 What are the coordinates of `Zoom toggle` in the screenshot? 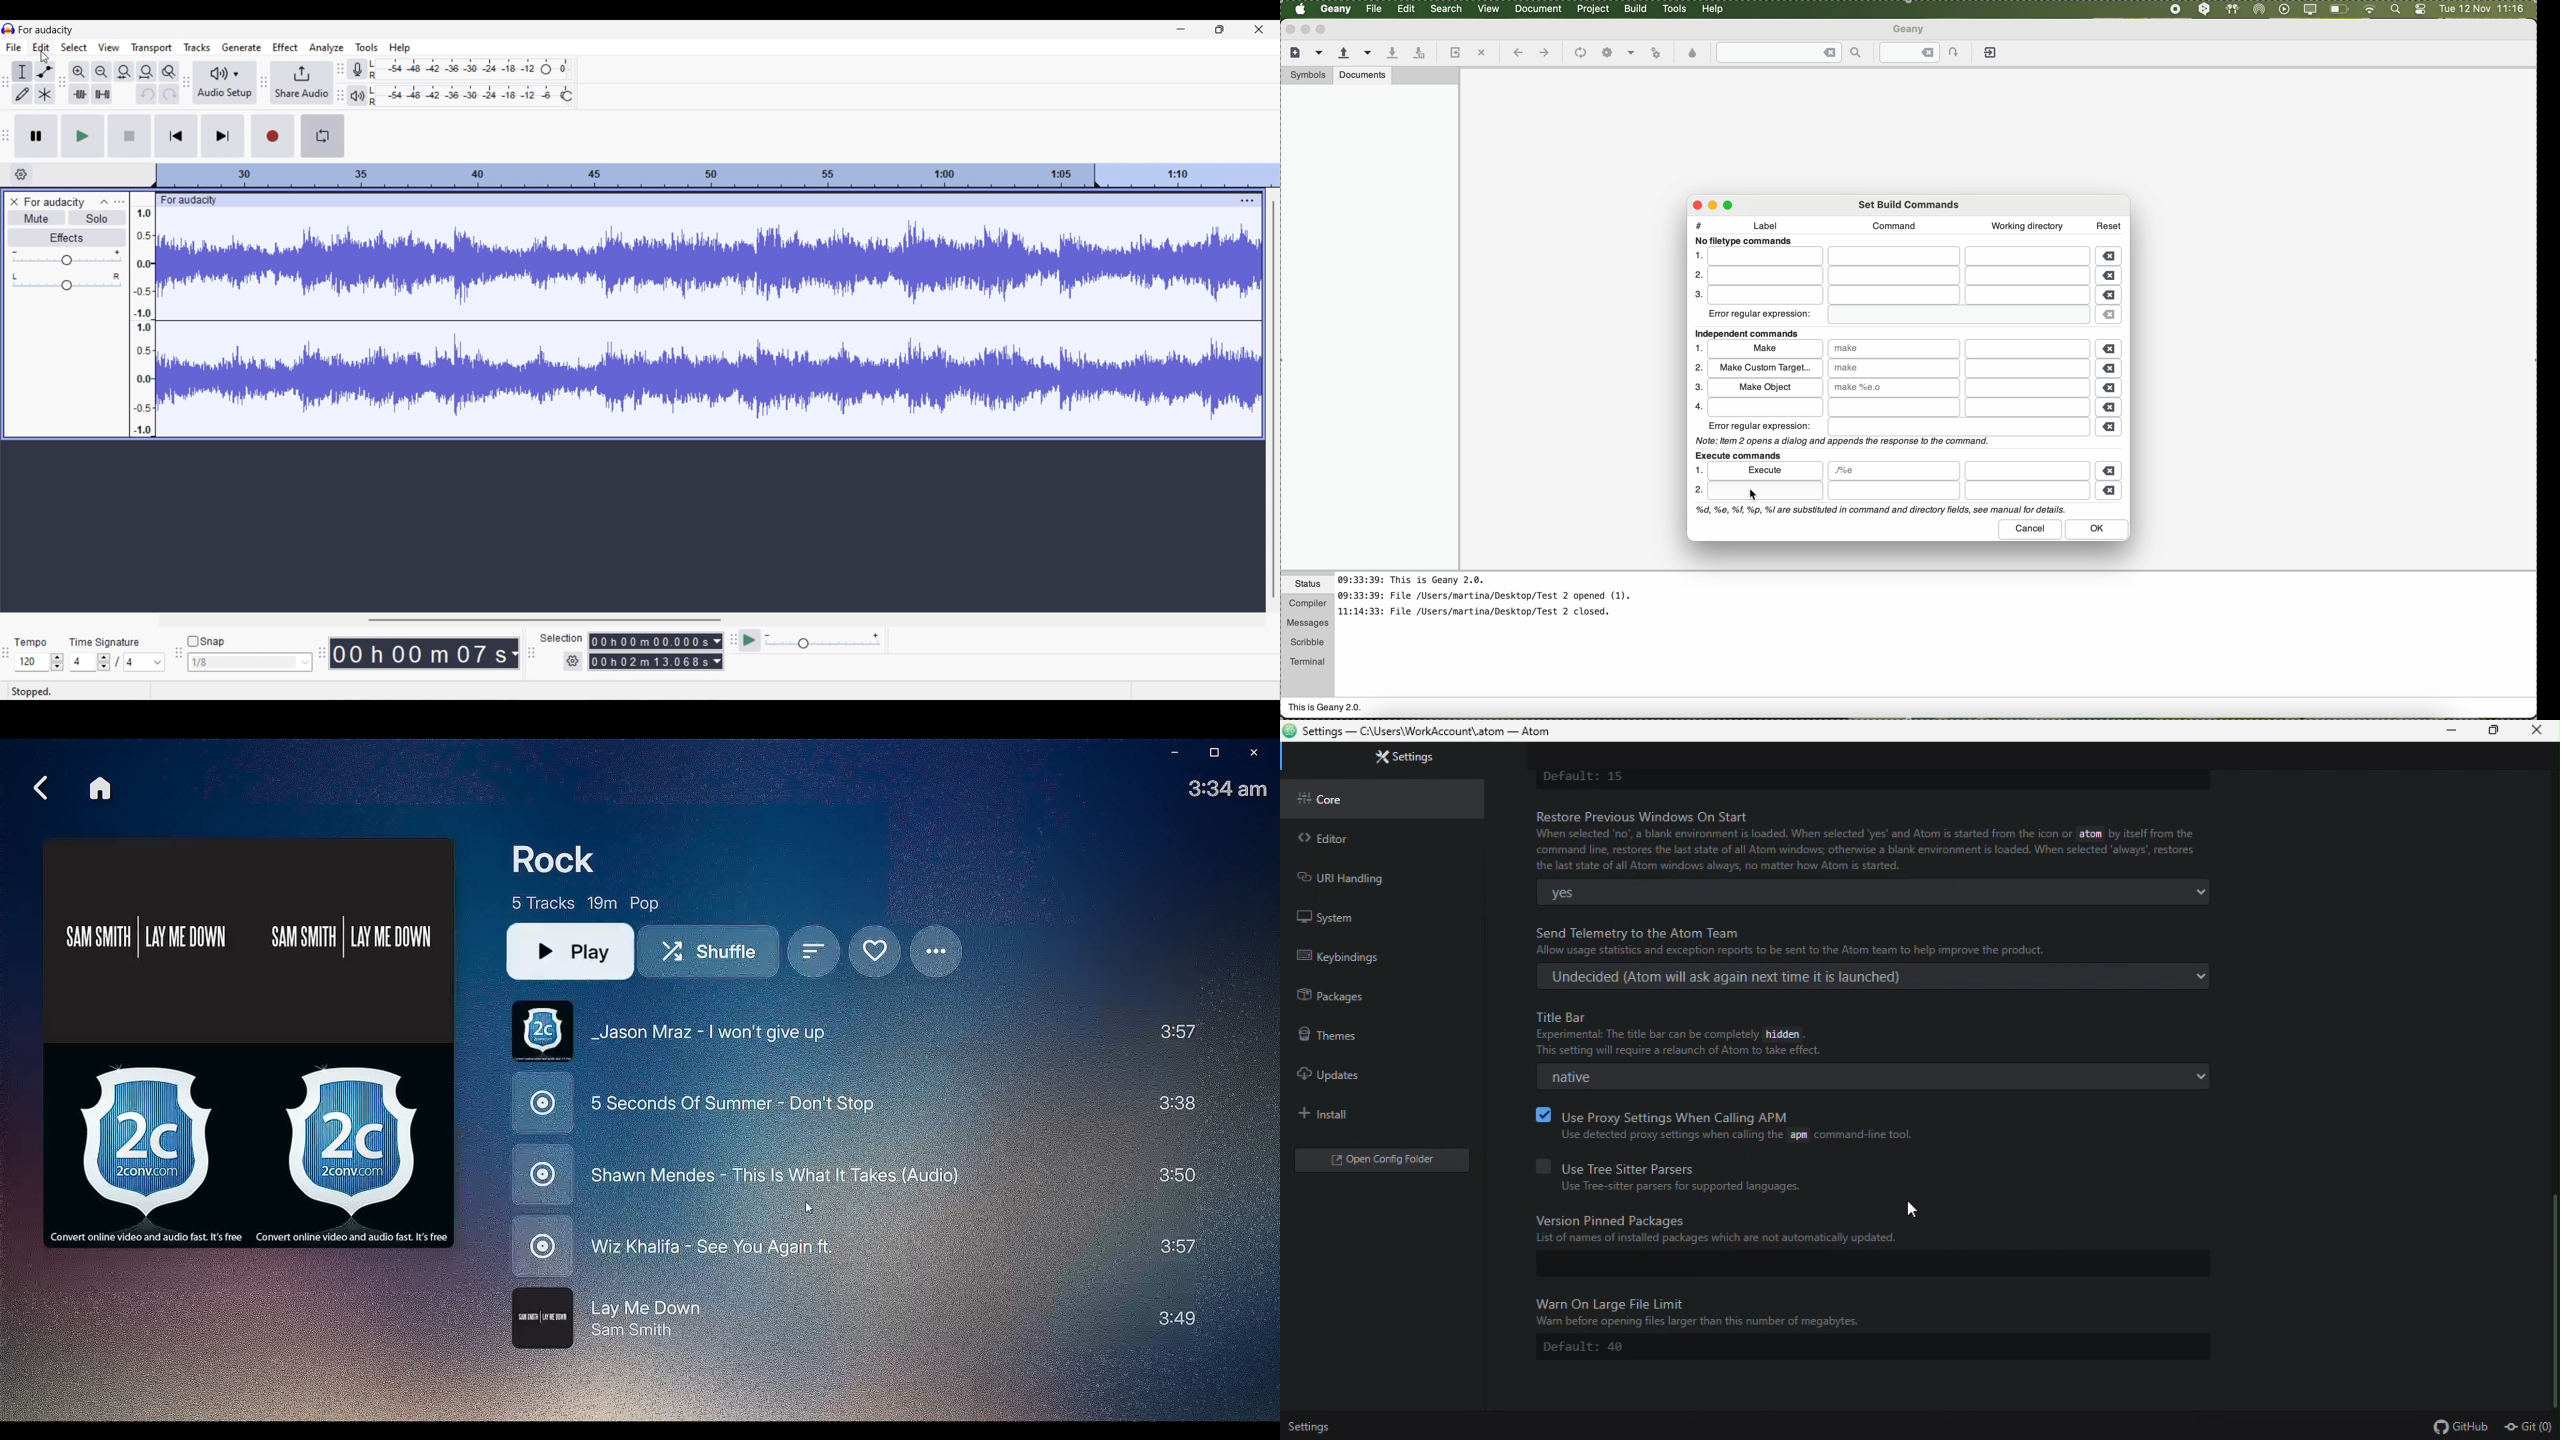 It's located at (169, 71).